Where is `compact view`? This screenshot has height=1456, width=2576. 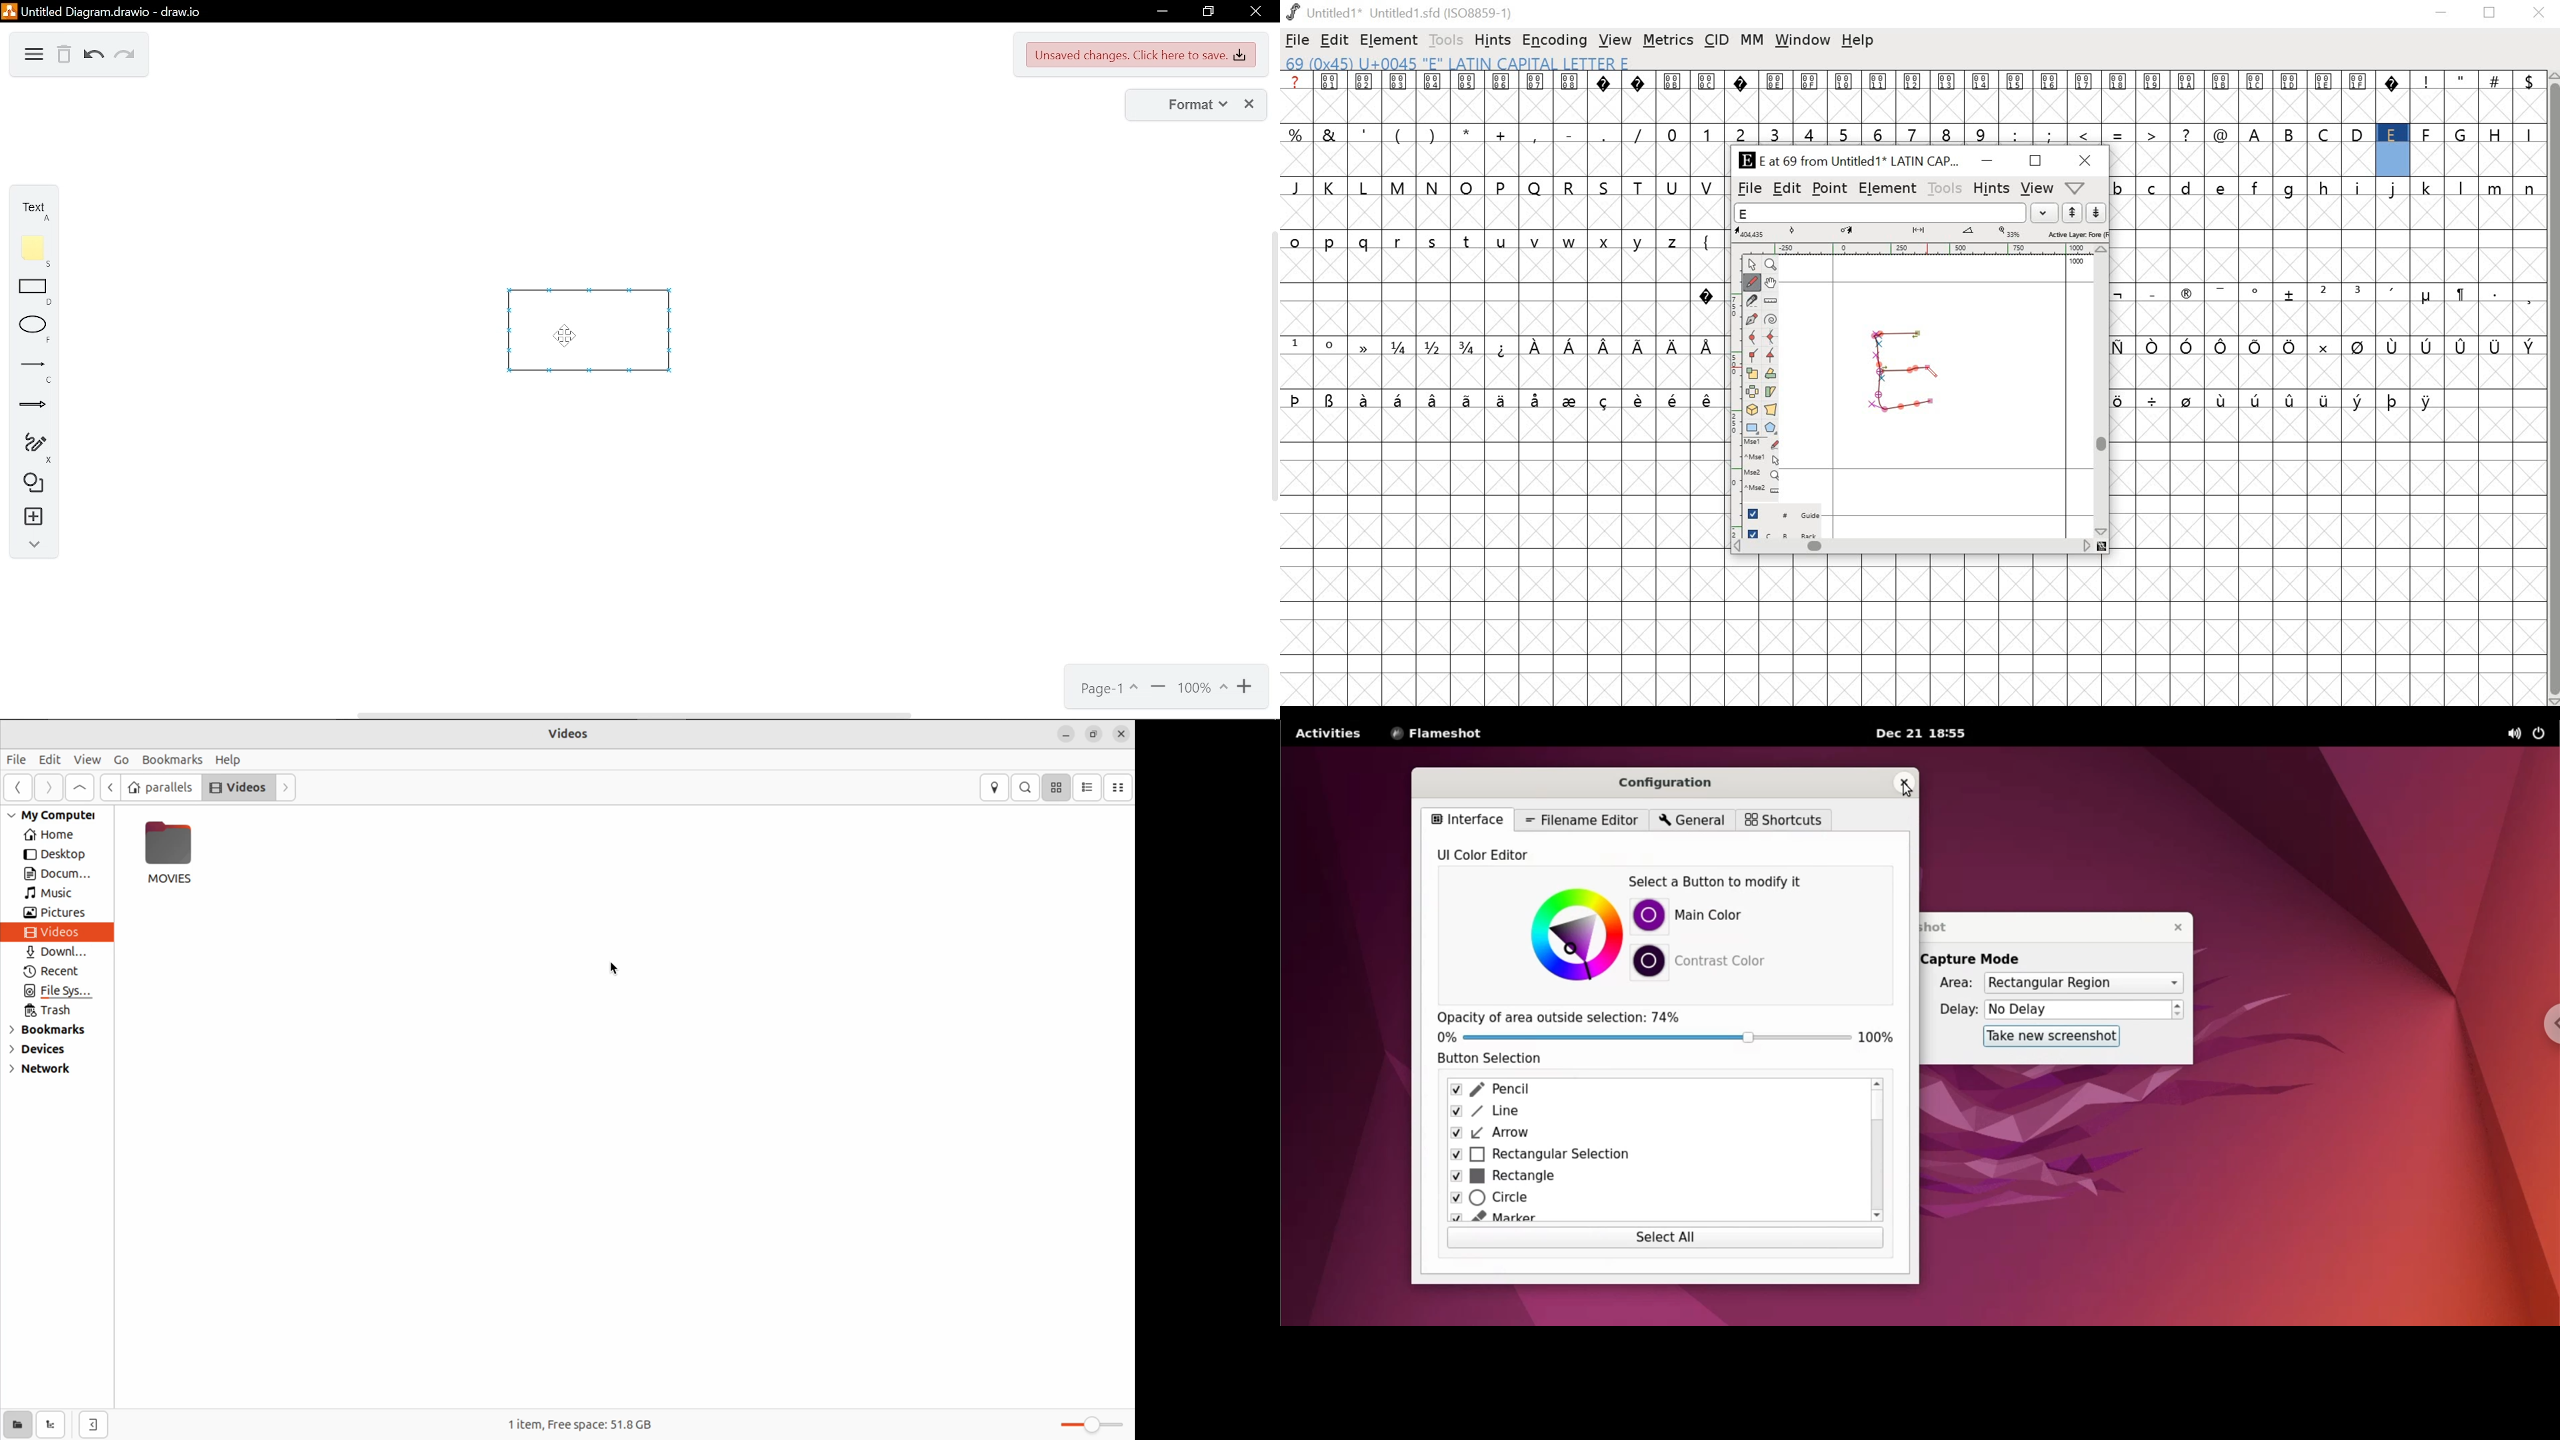
compact view is located at coordinates (1120, 786).